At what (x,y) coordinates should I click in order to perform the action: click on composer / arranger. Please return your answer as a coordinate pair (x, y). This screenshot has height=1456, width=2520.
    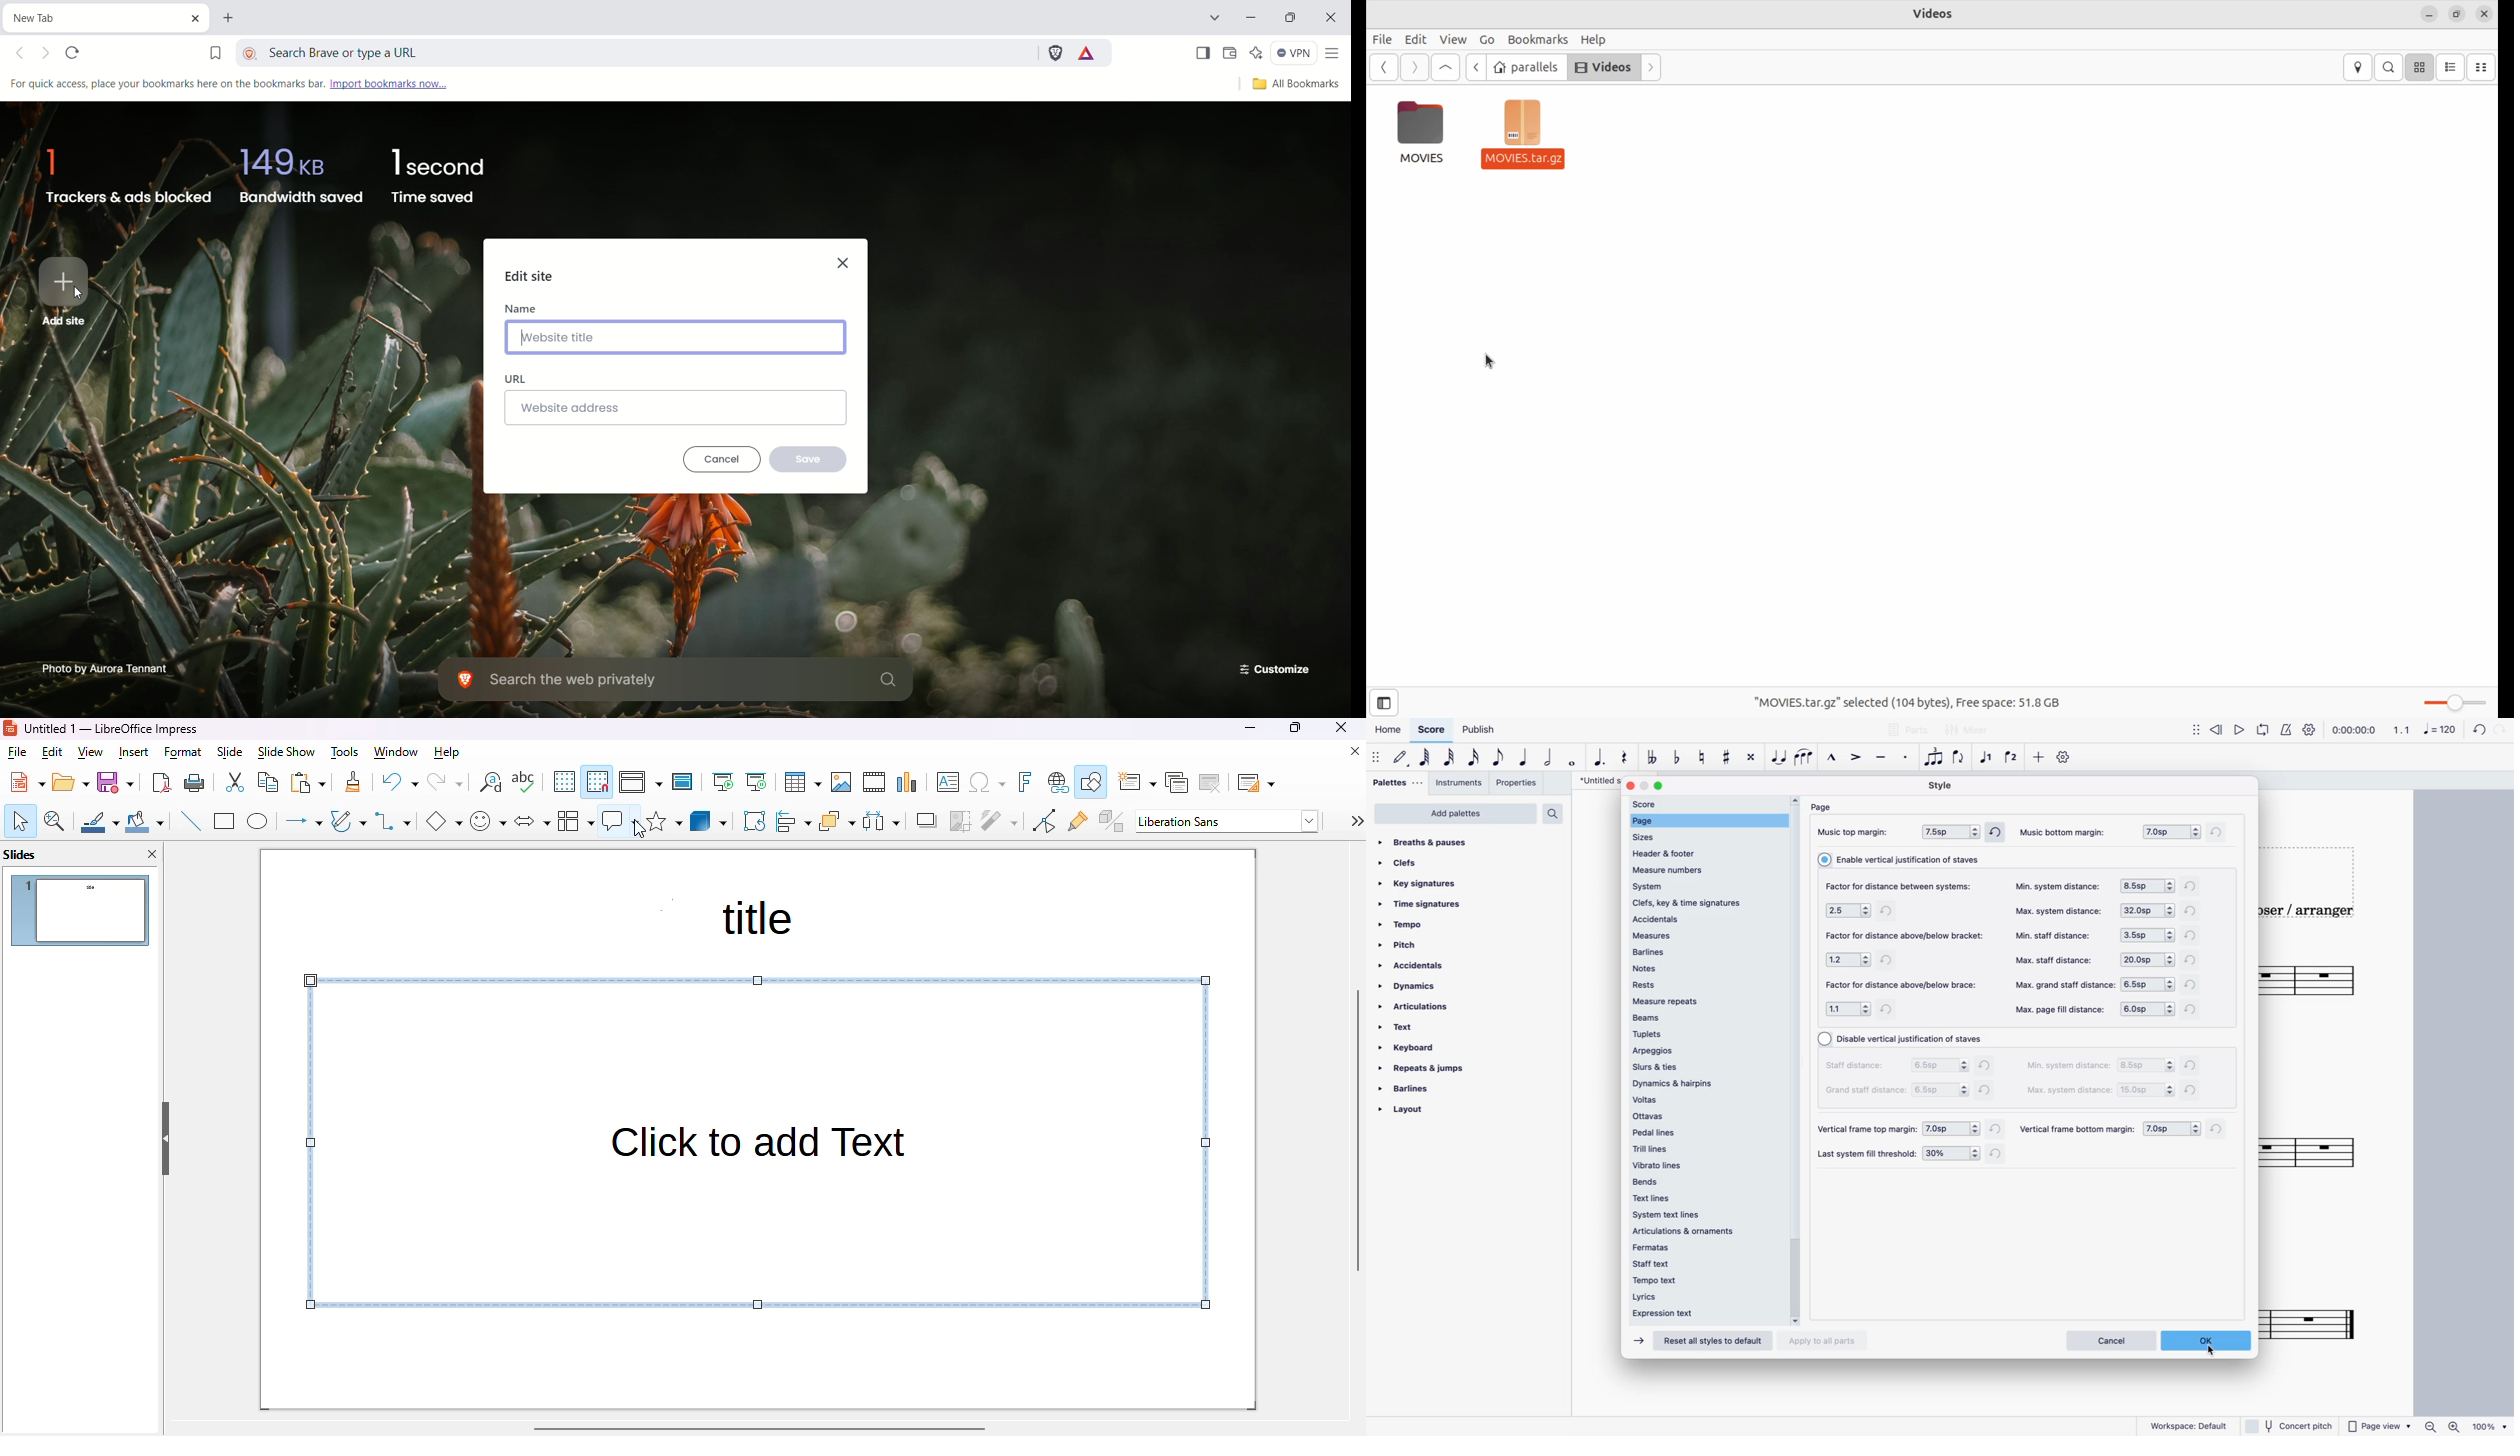
    Looking at the image, I should click on (2312, 914).